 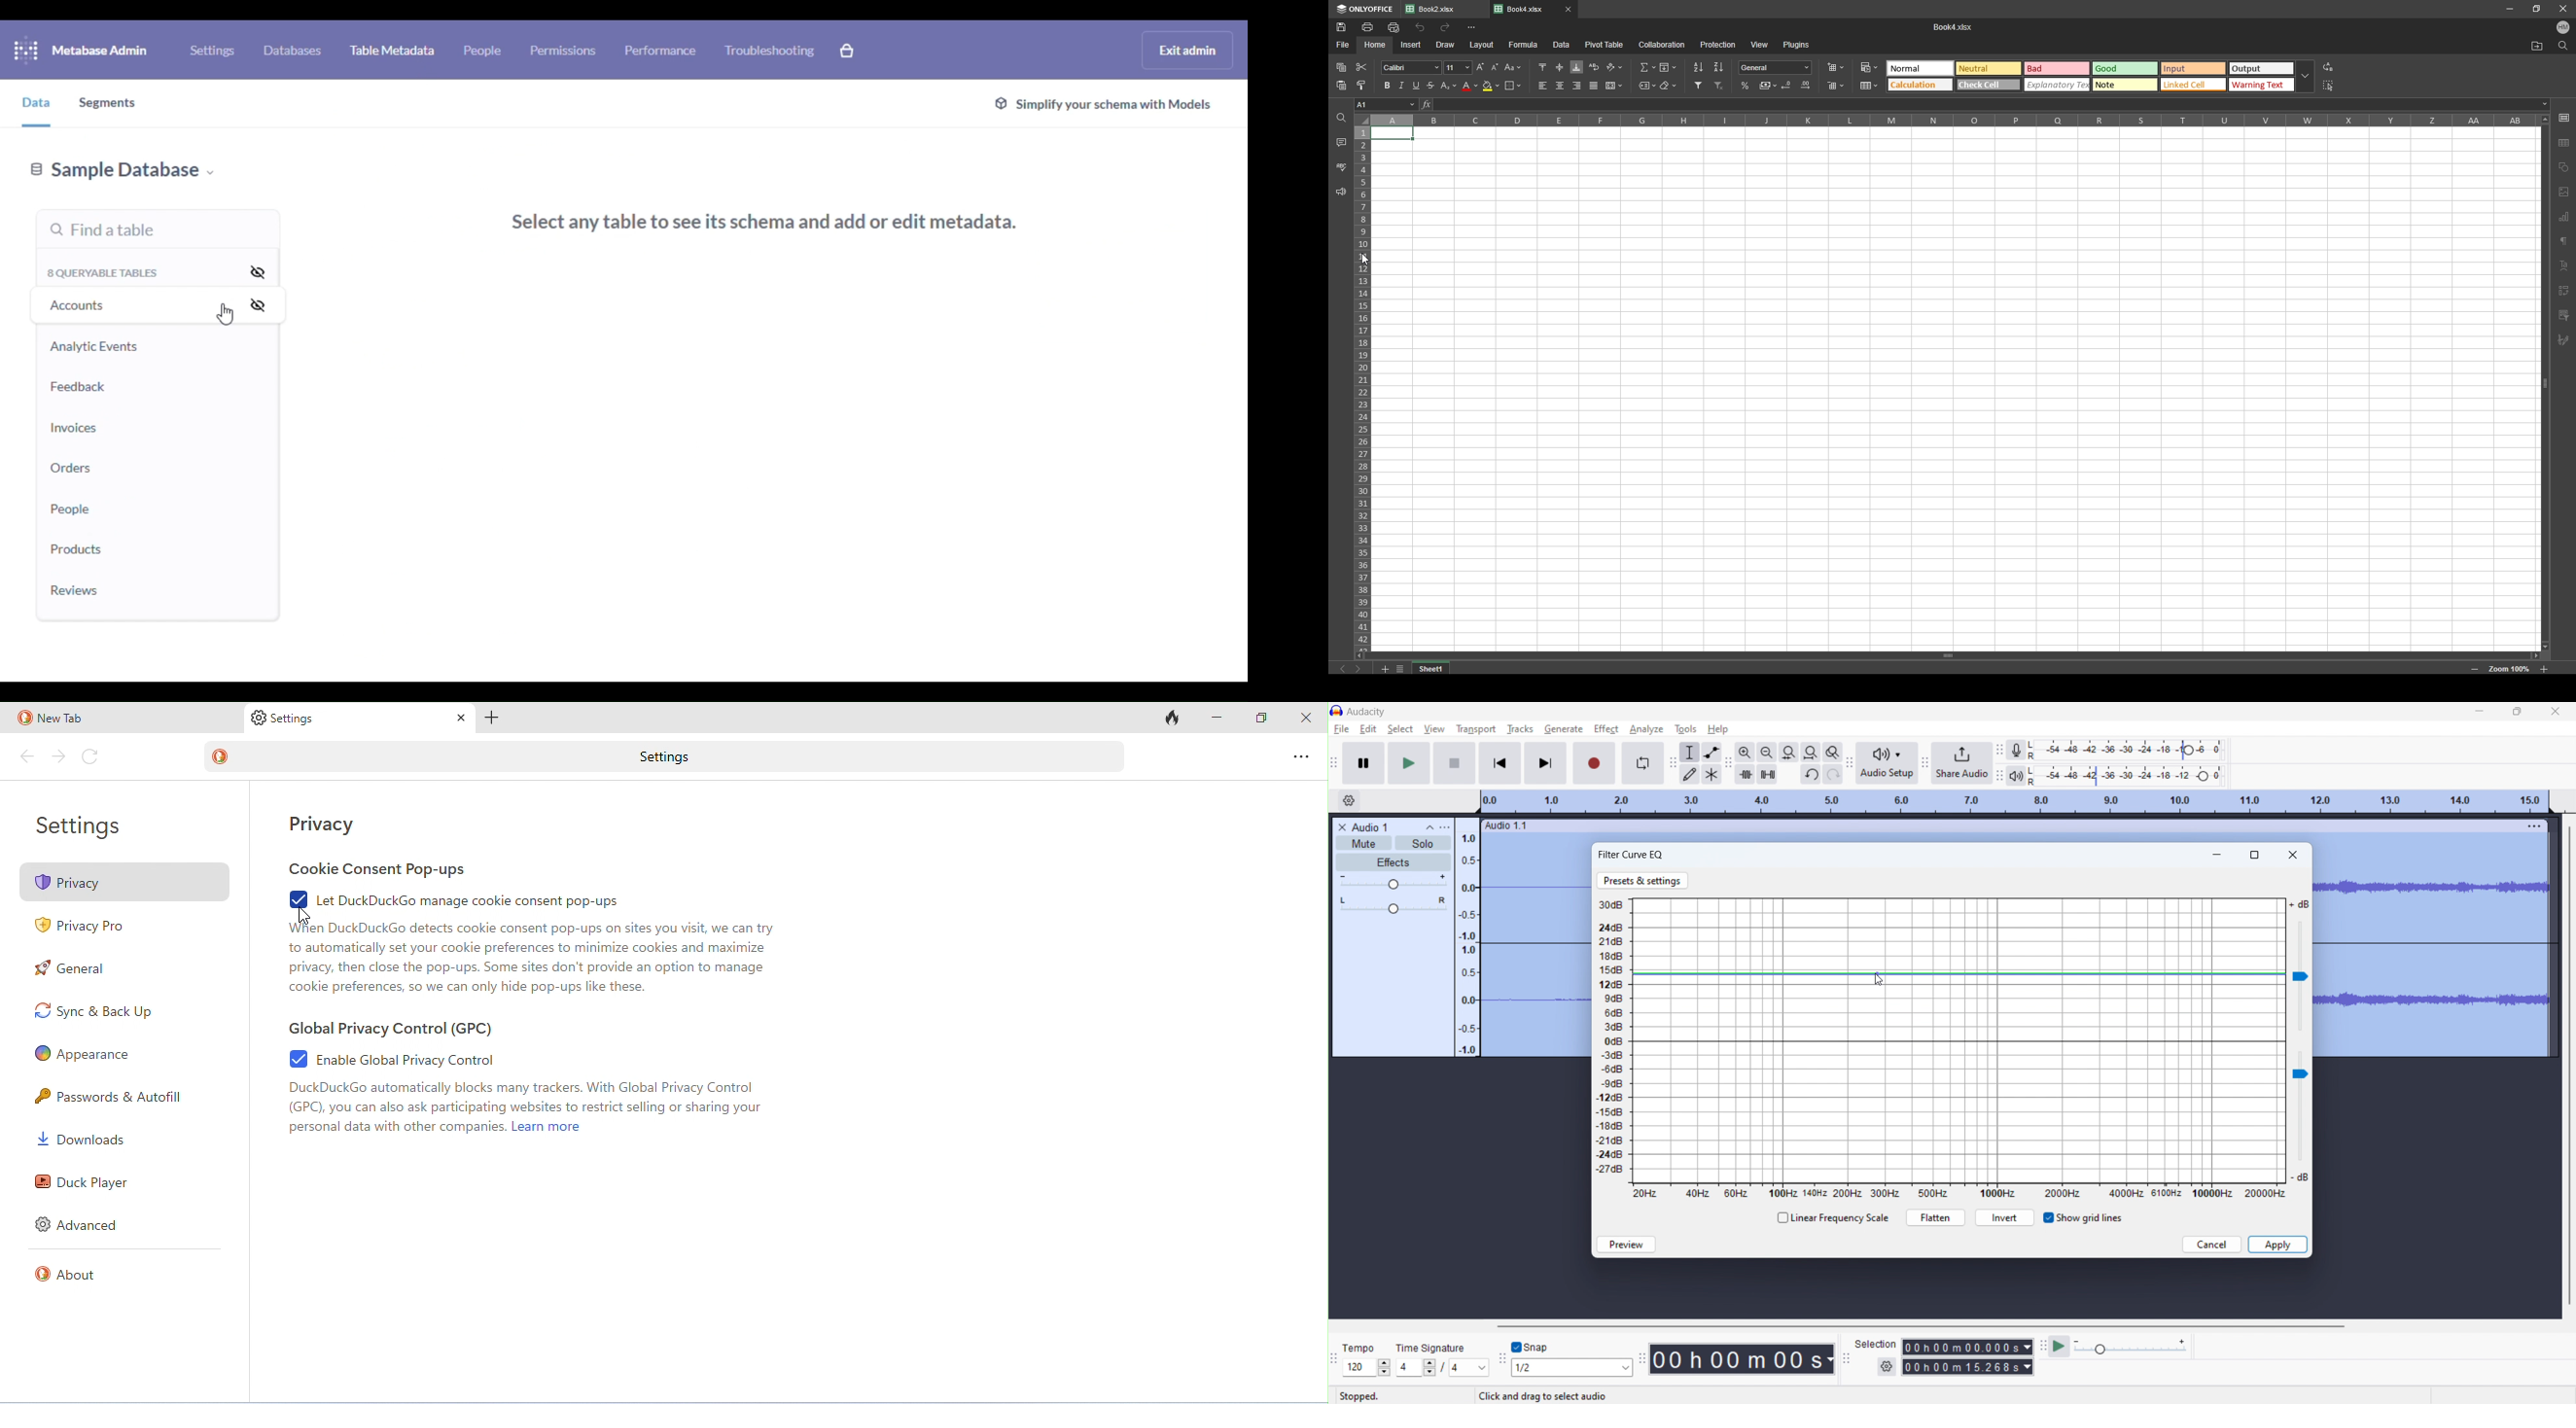 What do you see at coordinates (1643, 881) in the screenshot?
I see `presets & settings` at bounding box center [1643, 881].